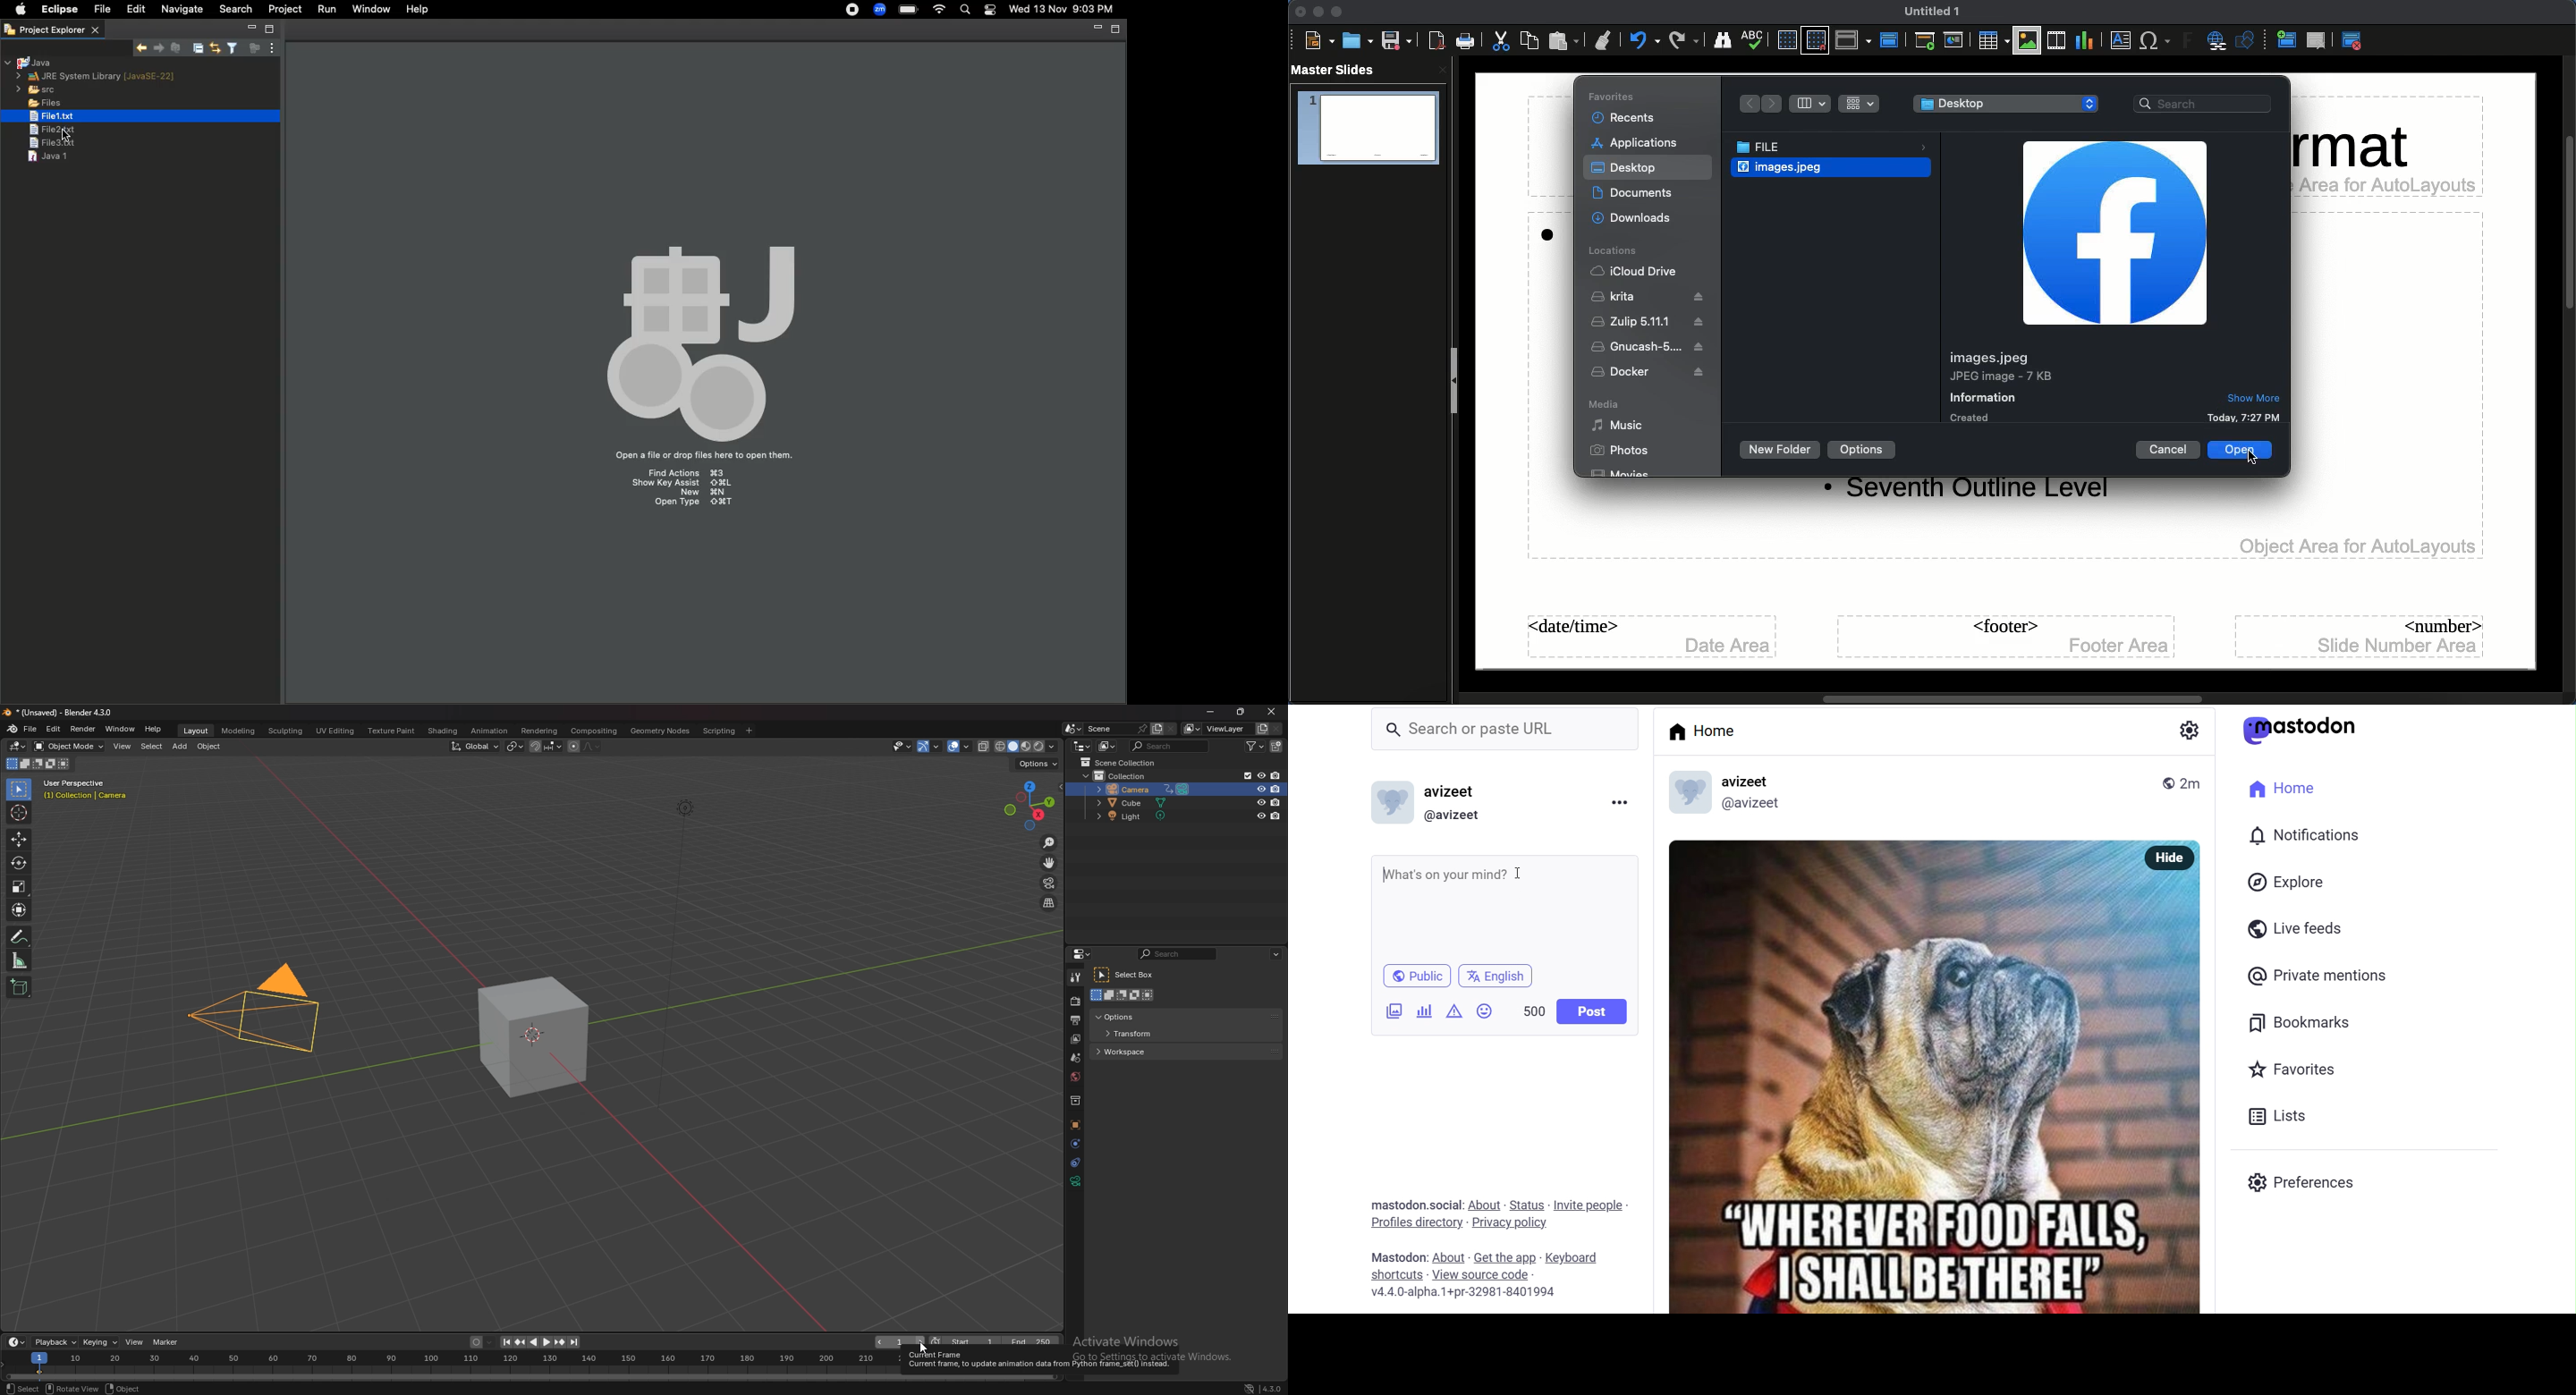  Describe the element at coordinates (182, 9) in the screenshot. I see `Navigate` at that location.